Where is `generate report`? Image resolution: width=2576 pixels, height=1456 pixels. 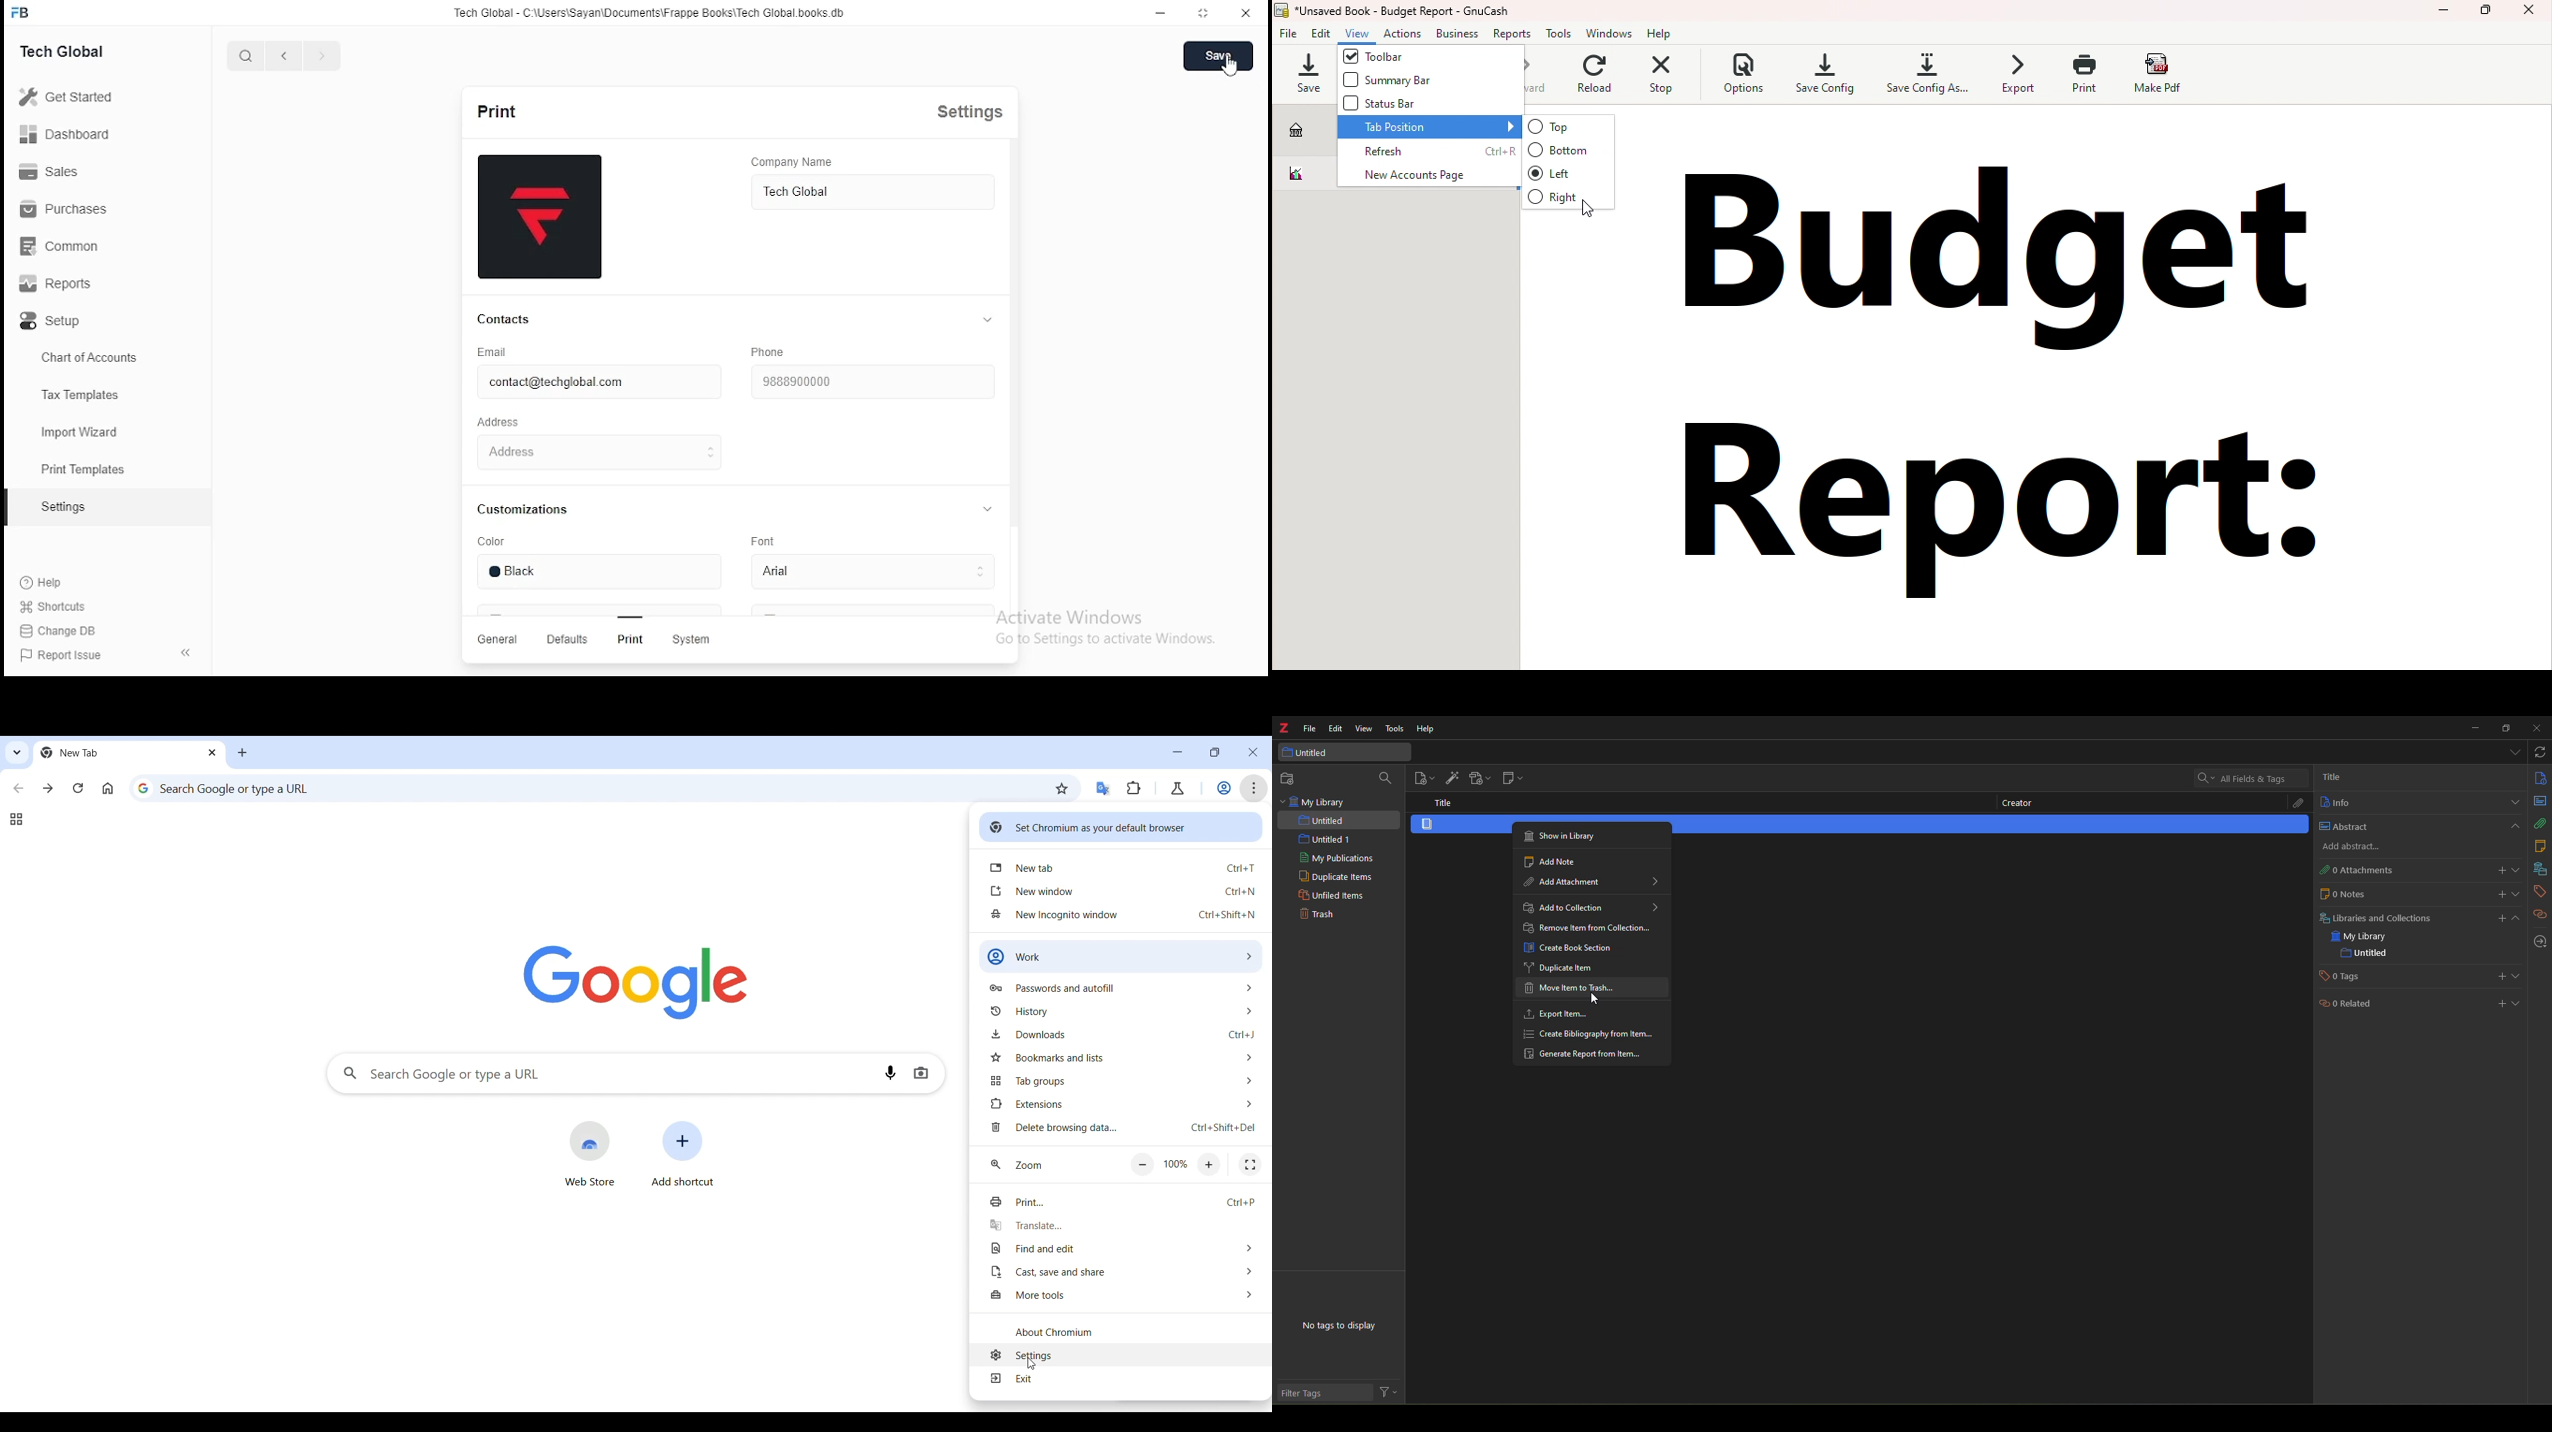 generate report is located at coordinates (1587, 1055).